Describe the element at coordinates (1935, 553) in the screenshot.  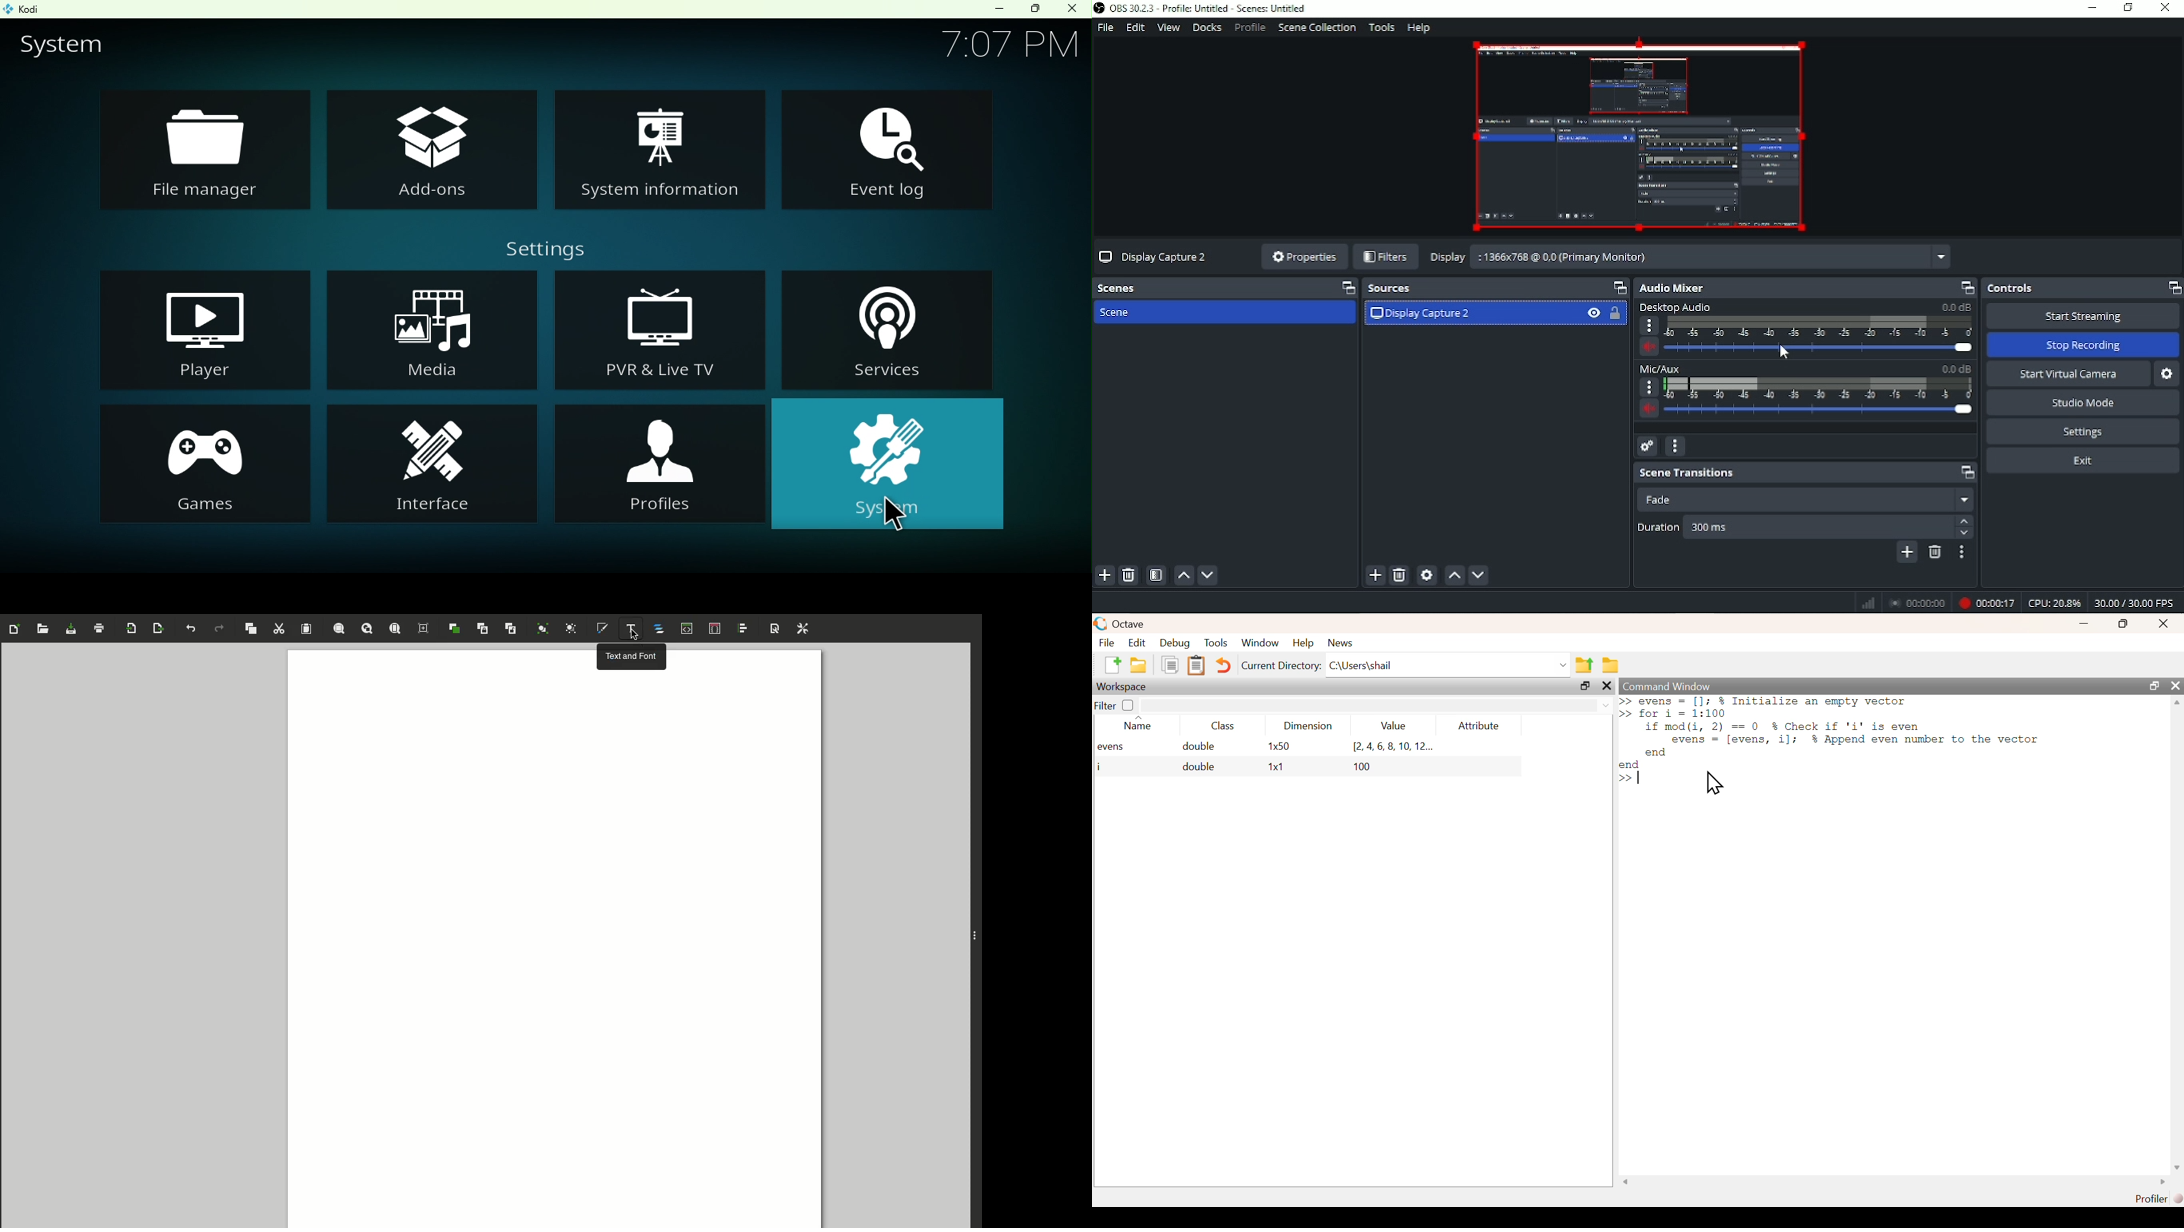
I see `Remove configurable transition` at that location.